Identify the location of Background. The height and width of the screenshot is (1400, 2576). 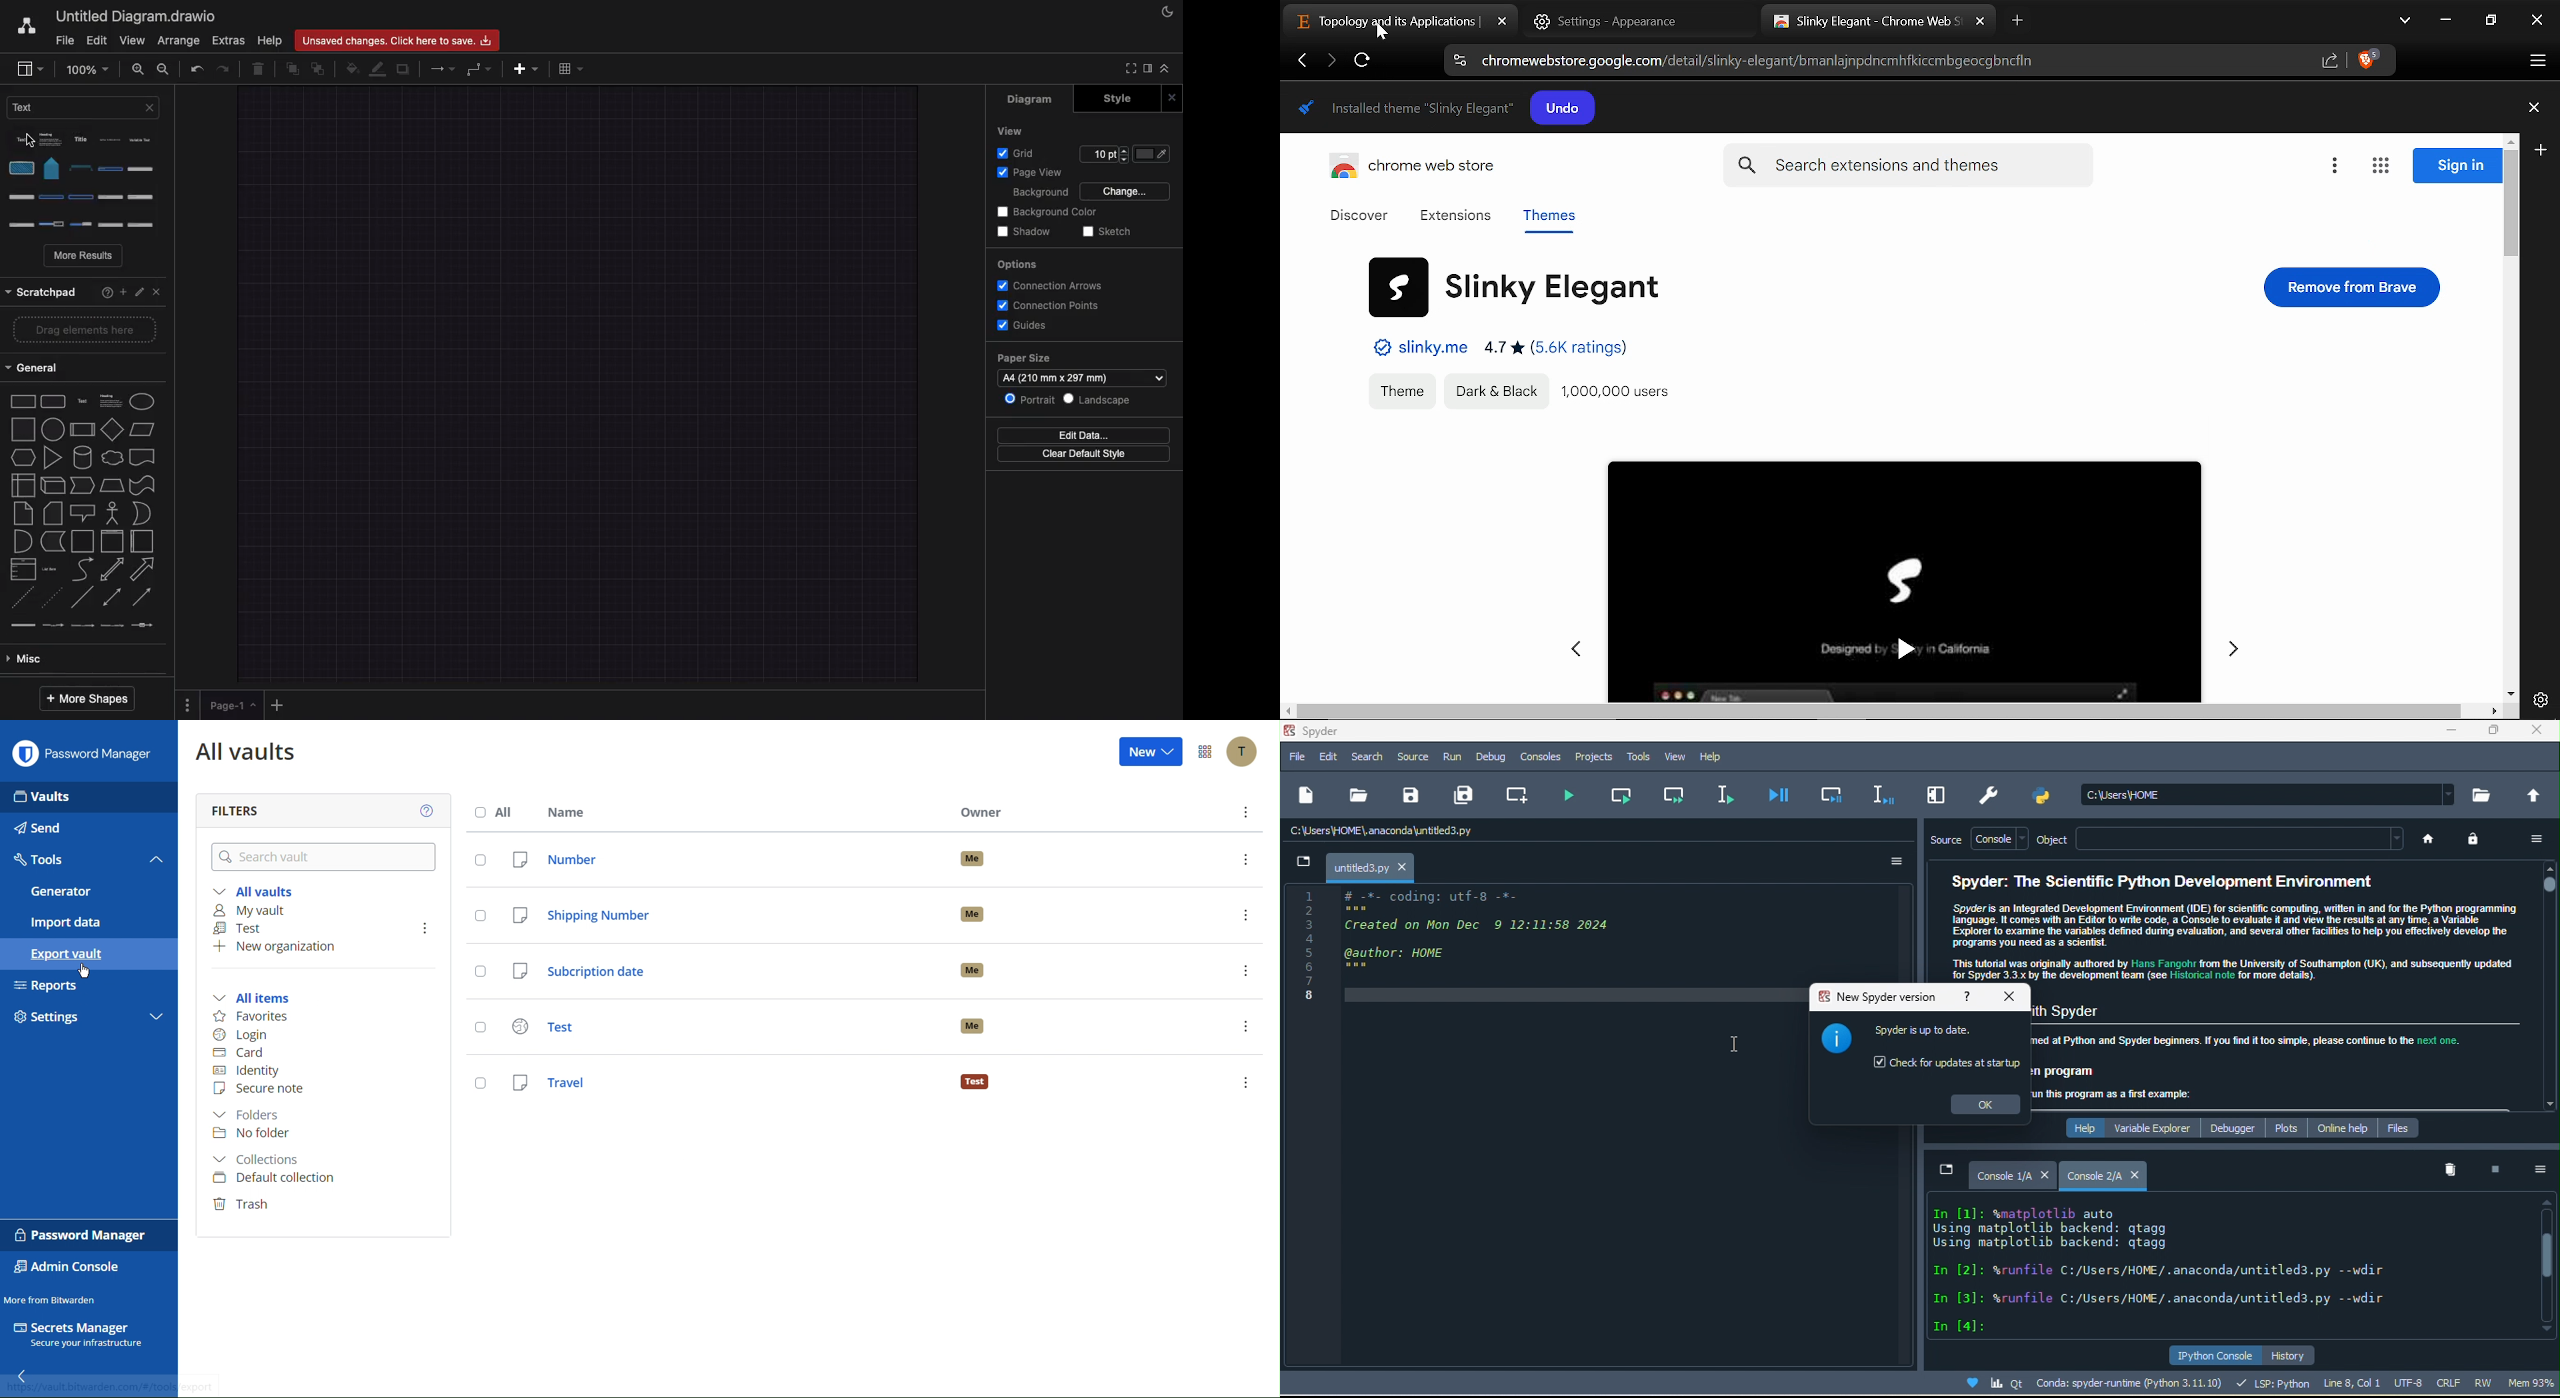
(1040, 192).